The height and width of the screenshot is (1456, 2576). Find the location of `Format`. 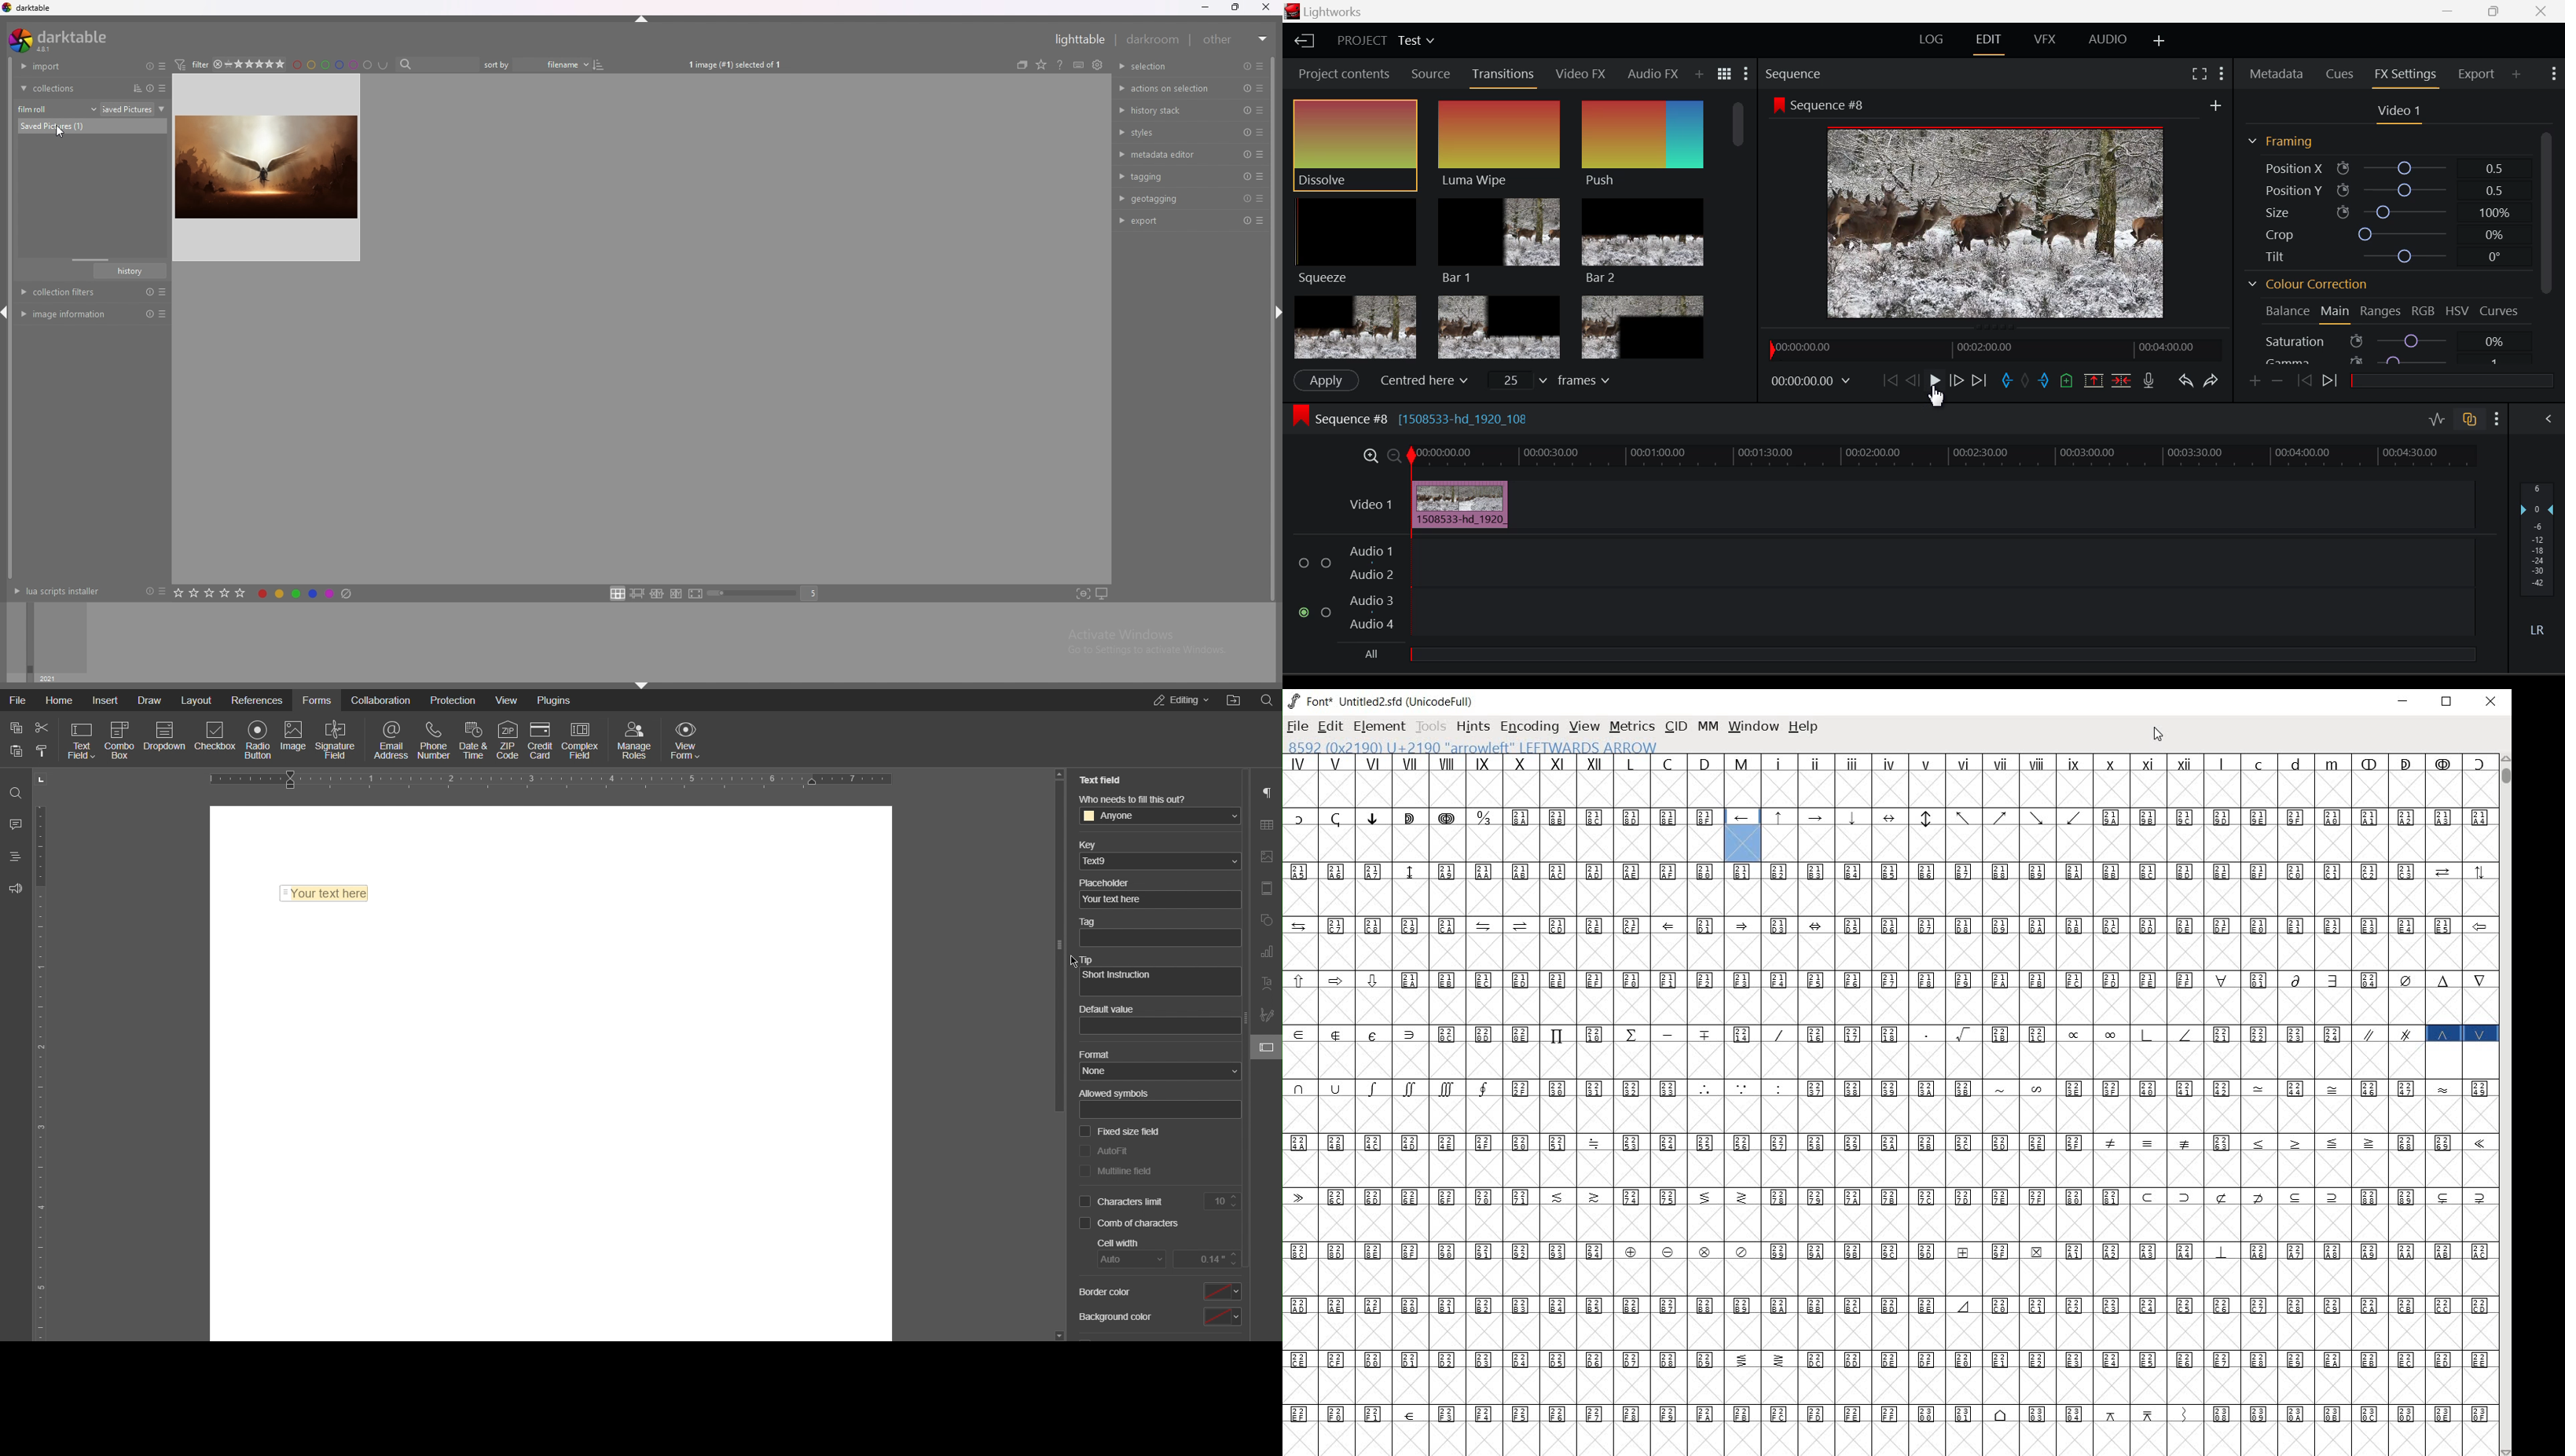

Format is located at coordinates (1100, 1053).